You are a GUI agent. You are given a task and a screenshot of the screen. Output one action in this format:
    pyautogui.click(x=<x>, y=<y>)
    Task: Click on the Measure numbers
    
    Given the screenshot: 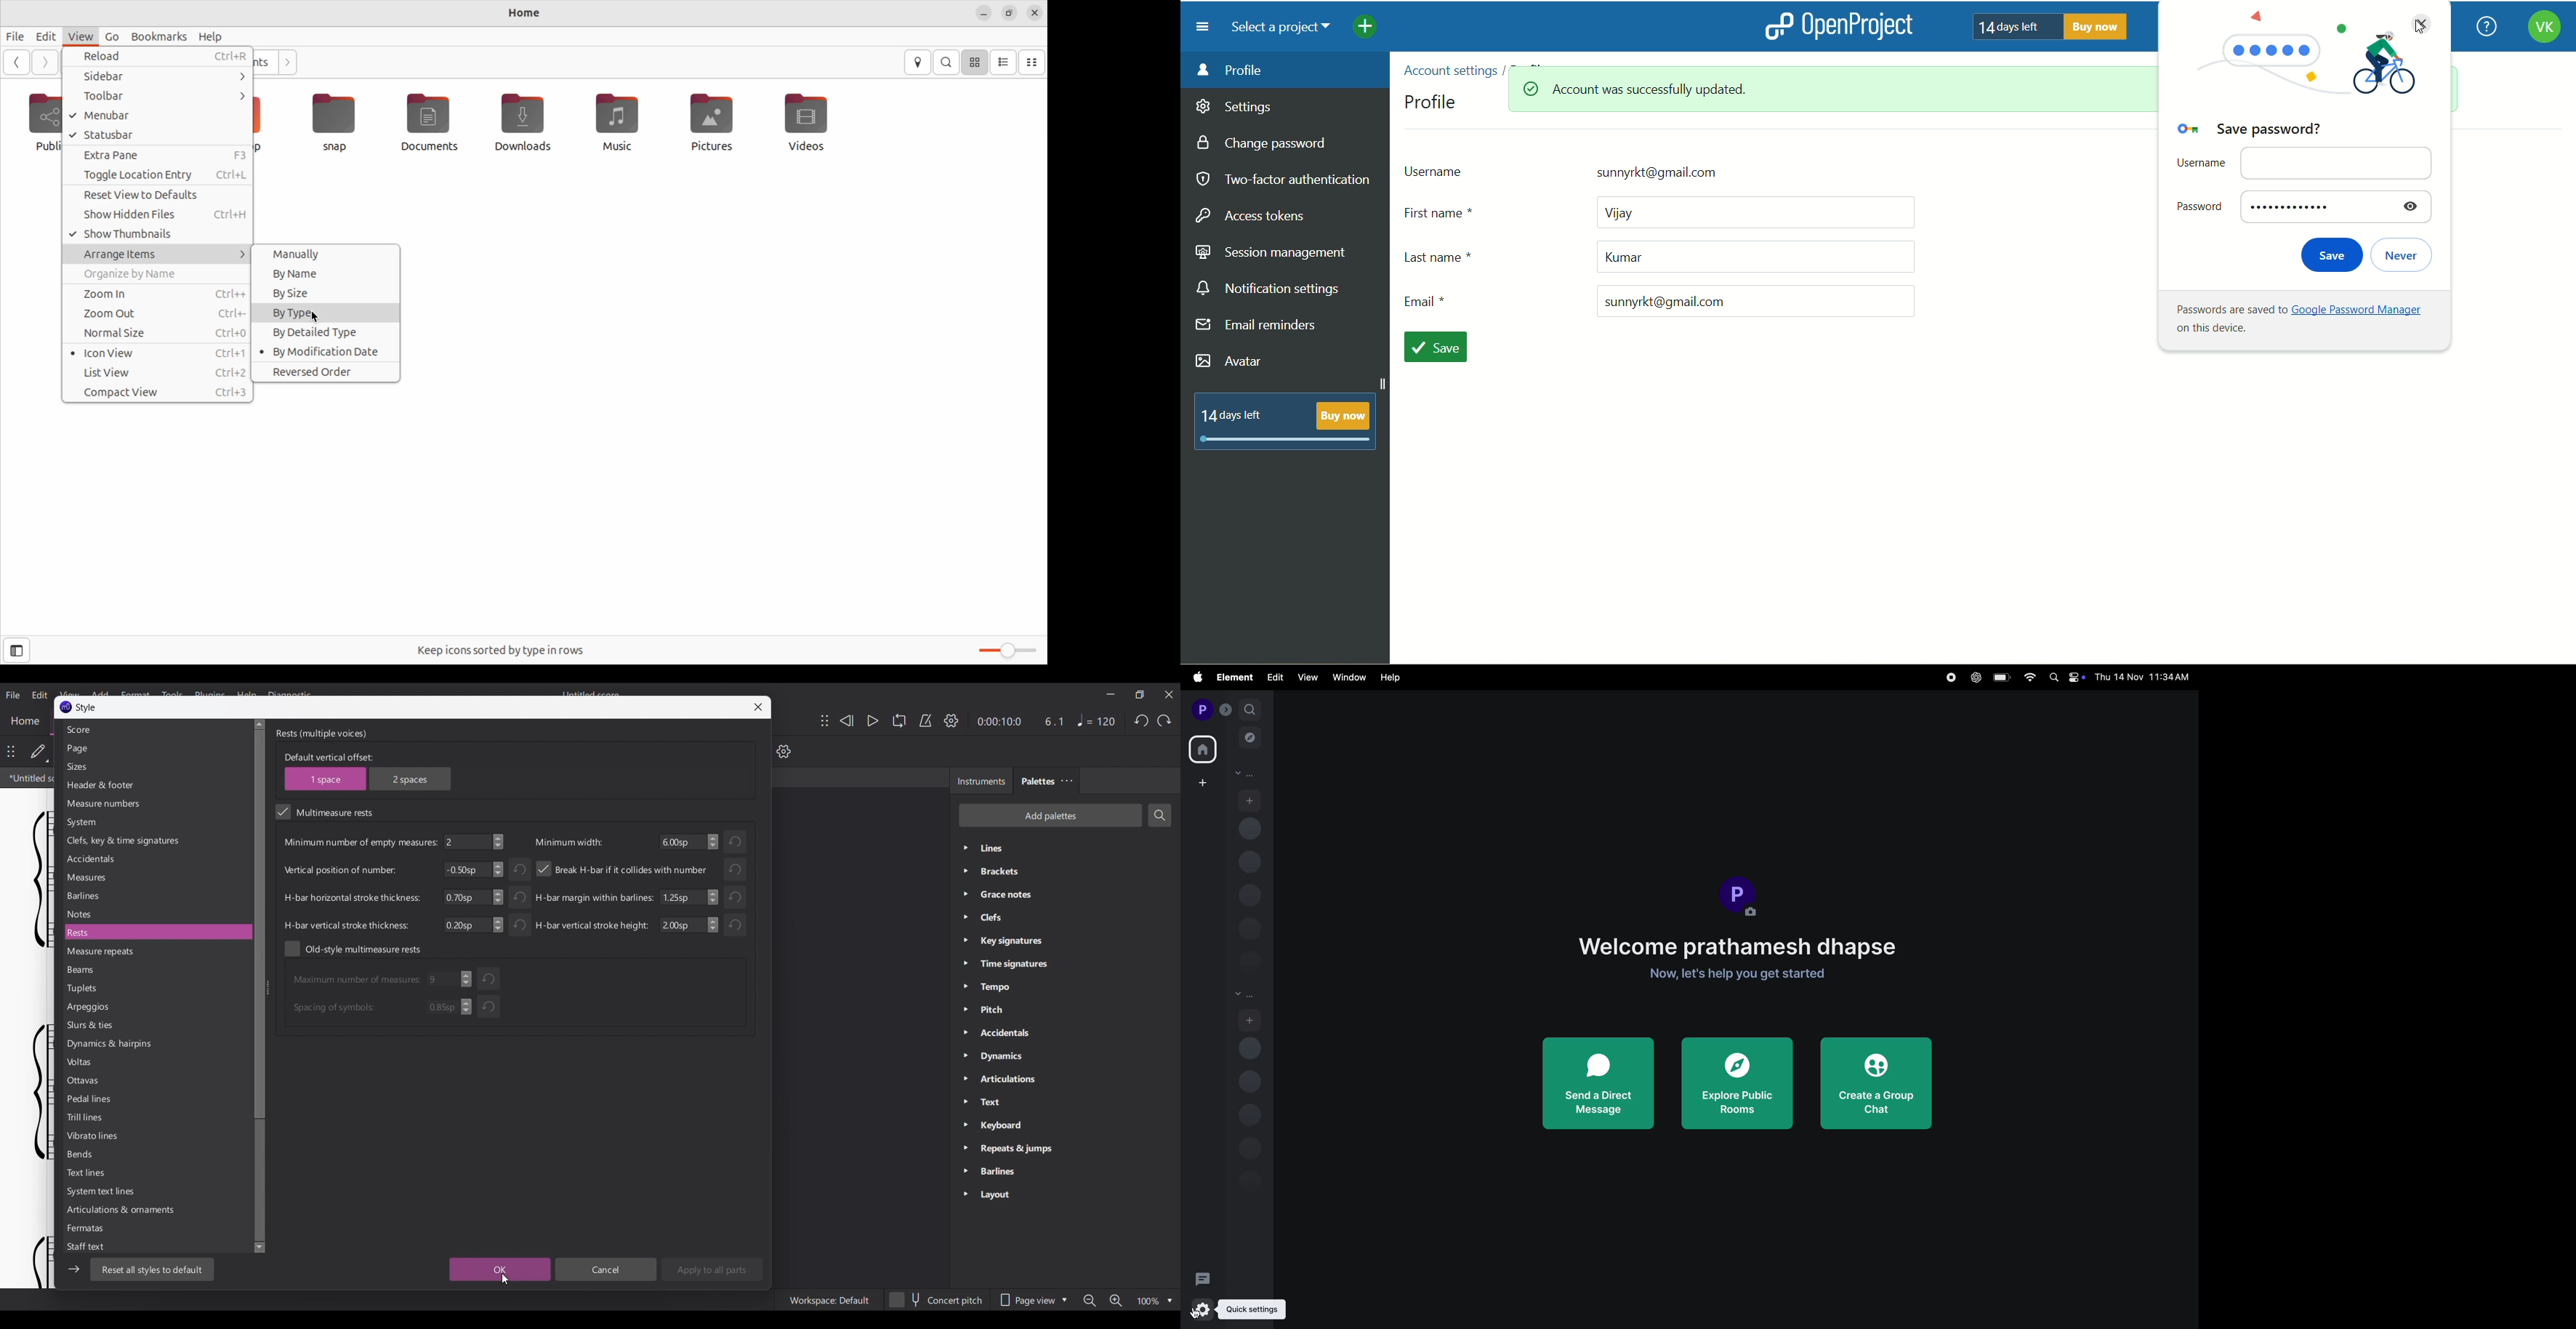 What is the action you would take?
    pyautogui.click(x=156, y=804)
    